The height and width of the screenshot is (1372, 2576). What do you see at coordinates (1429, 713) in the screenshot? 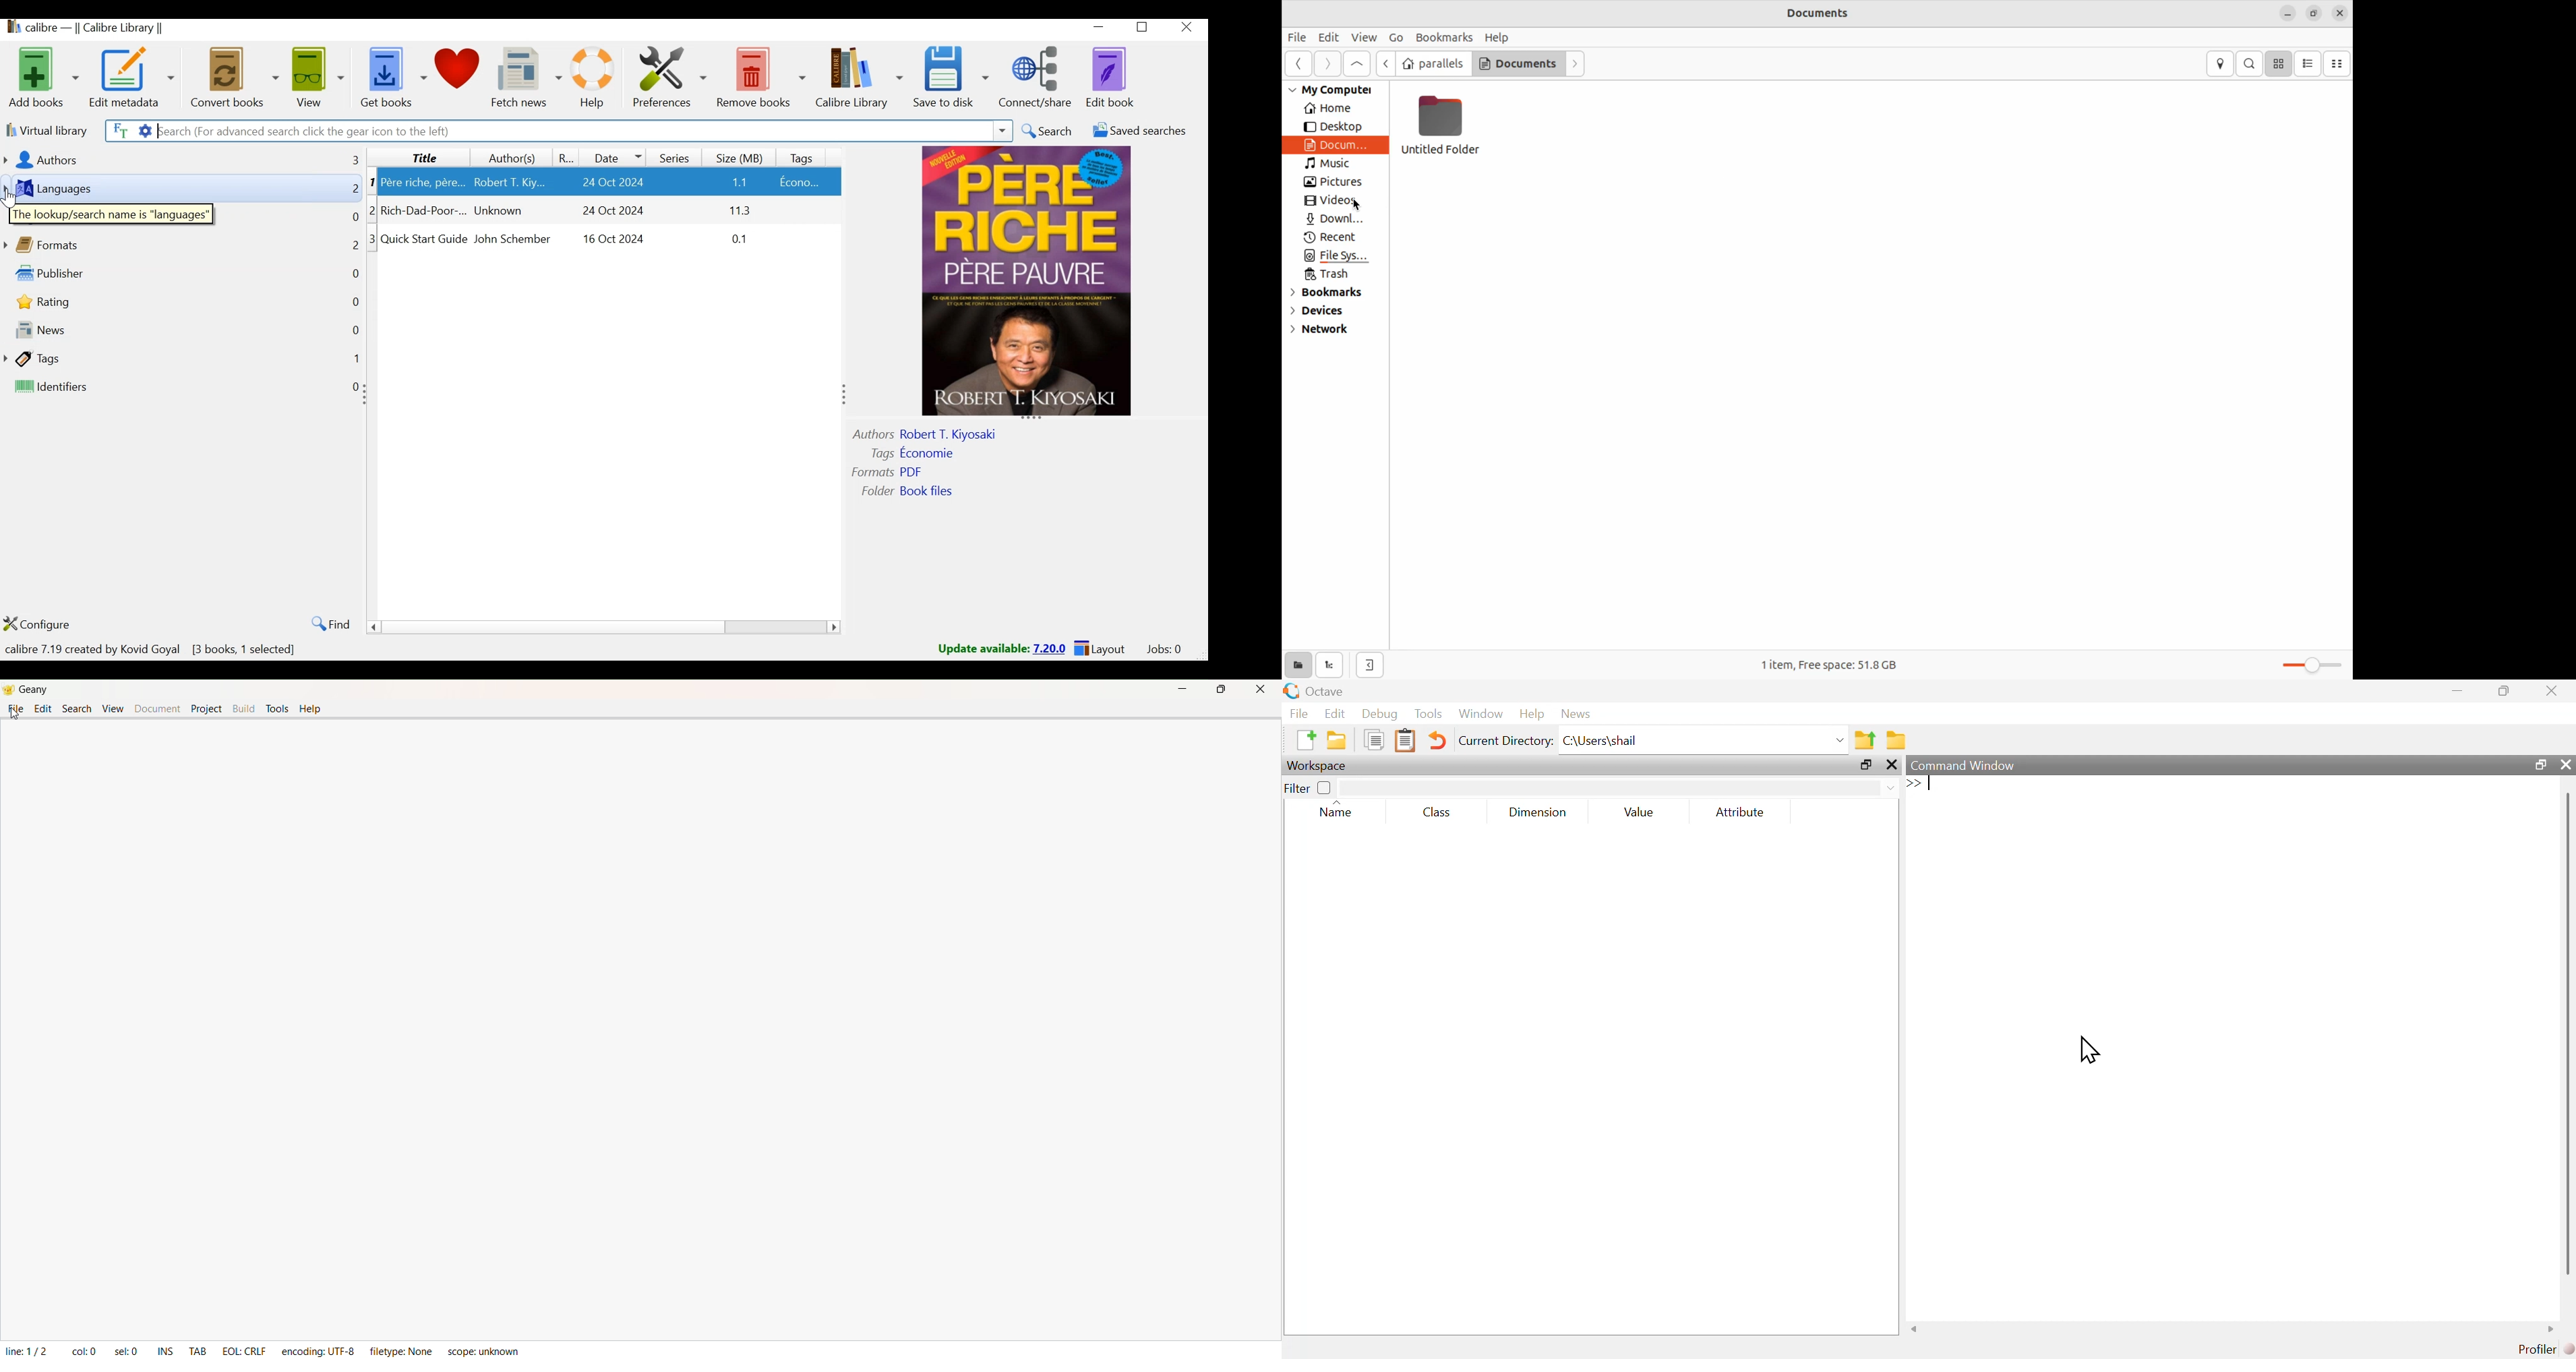
I see `Tools` at bounding box center [1429, 713].